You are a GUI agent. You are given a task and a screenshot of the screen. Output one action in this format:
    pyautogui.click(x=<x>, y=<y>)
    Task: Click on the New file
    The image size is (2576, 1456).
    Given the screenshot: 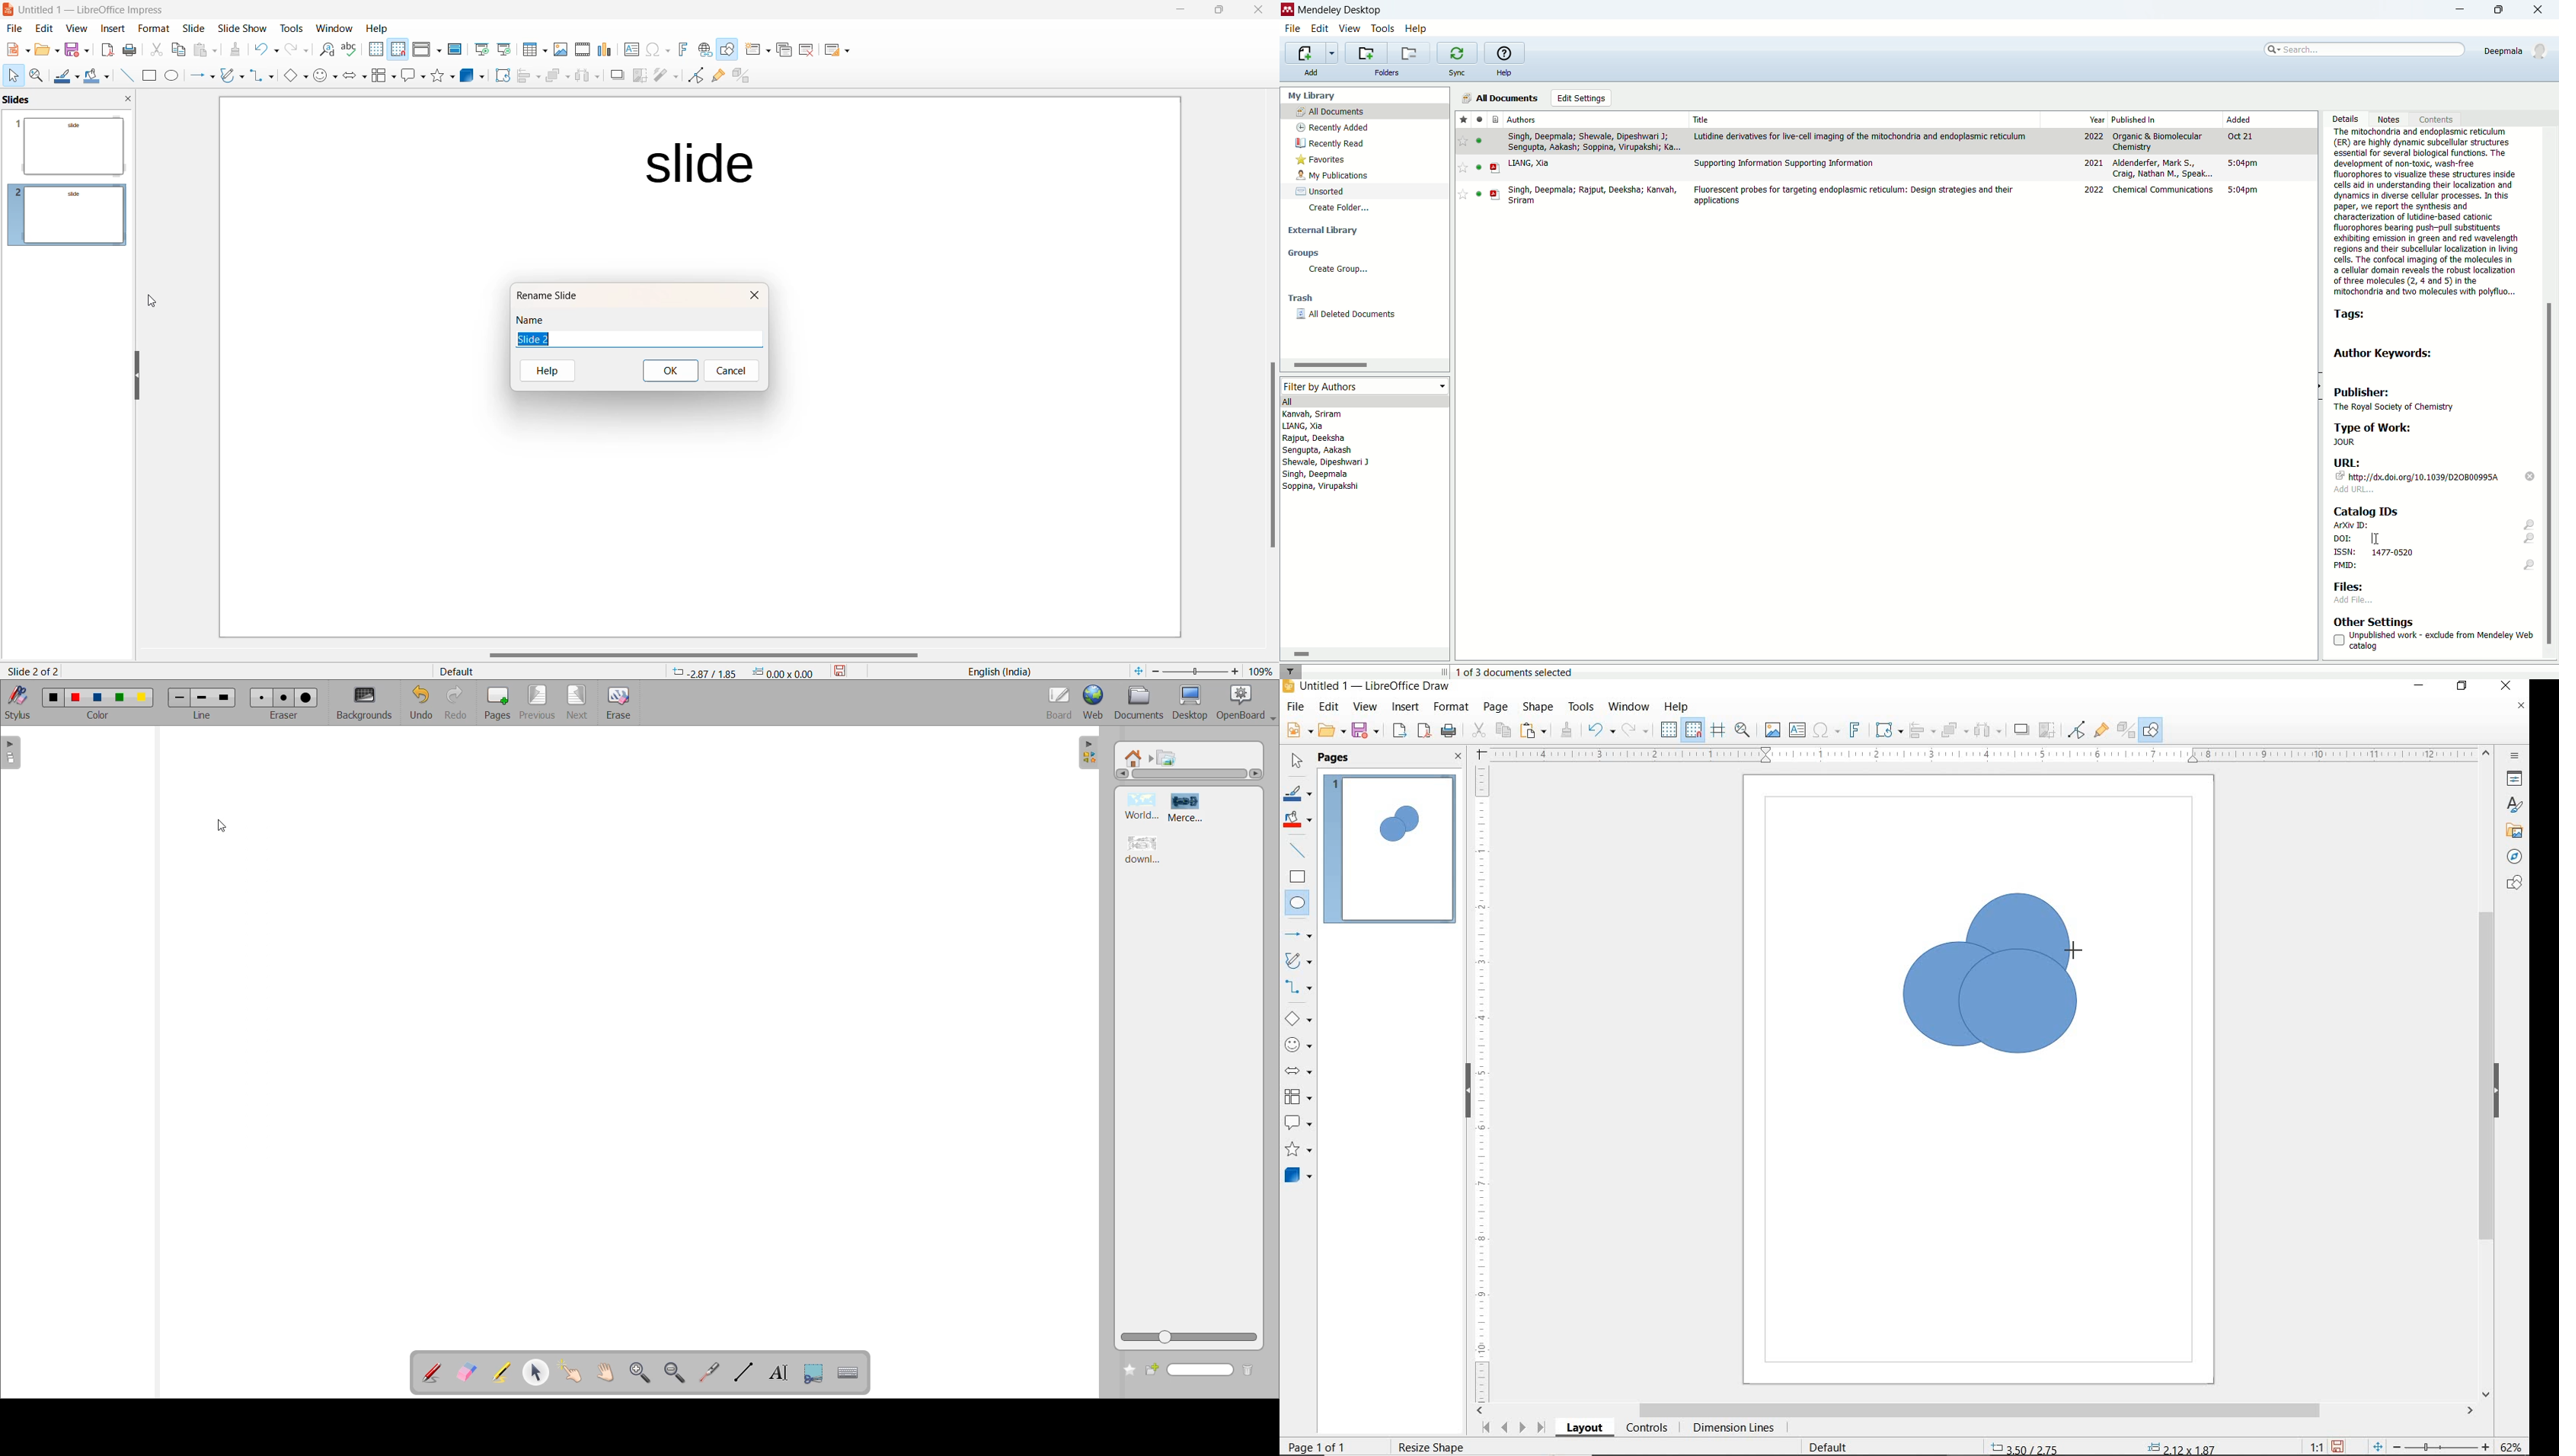 What is the action you would take?
    pyautogui.click(x=45, y=49)
    